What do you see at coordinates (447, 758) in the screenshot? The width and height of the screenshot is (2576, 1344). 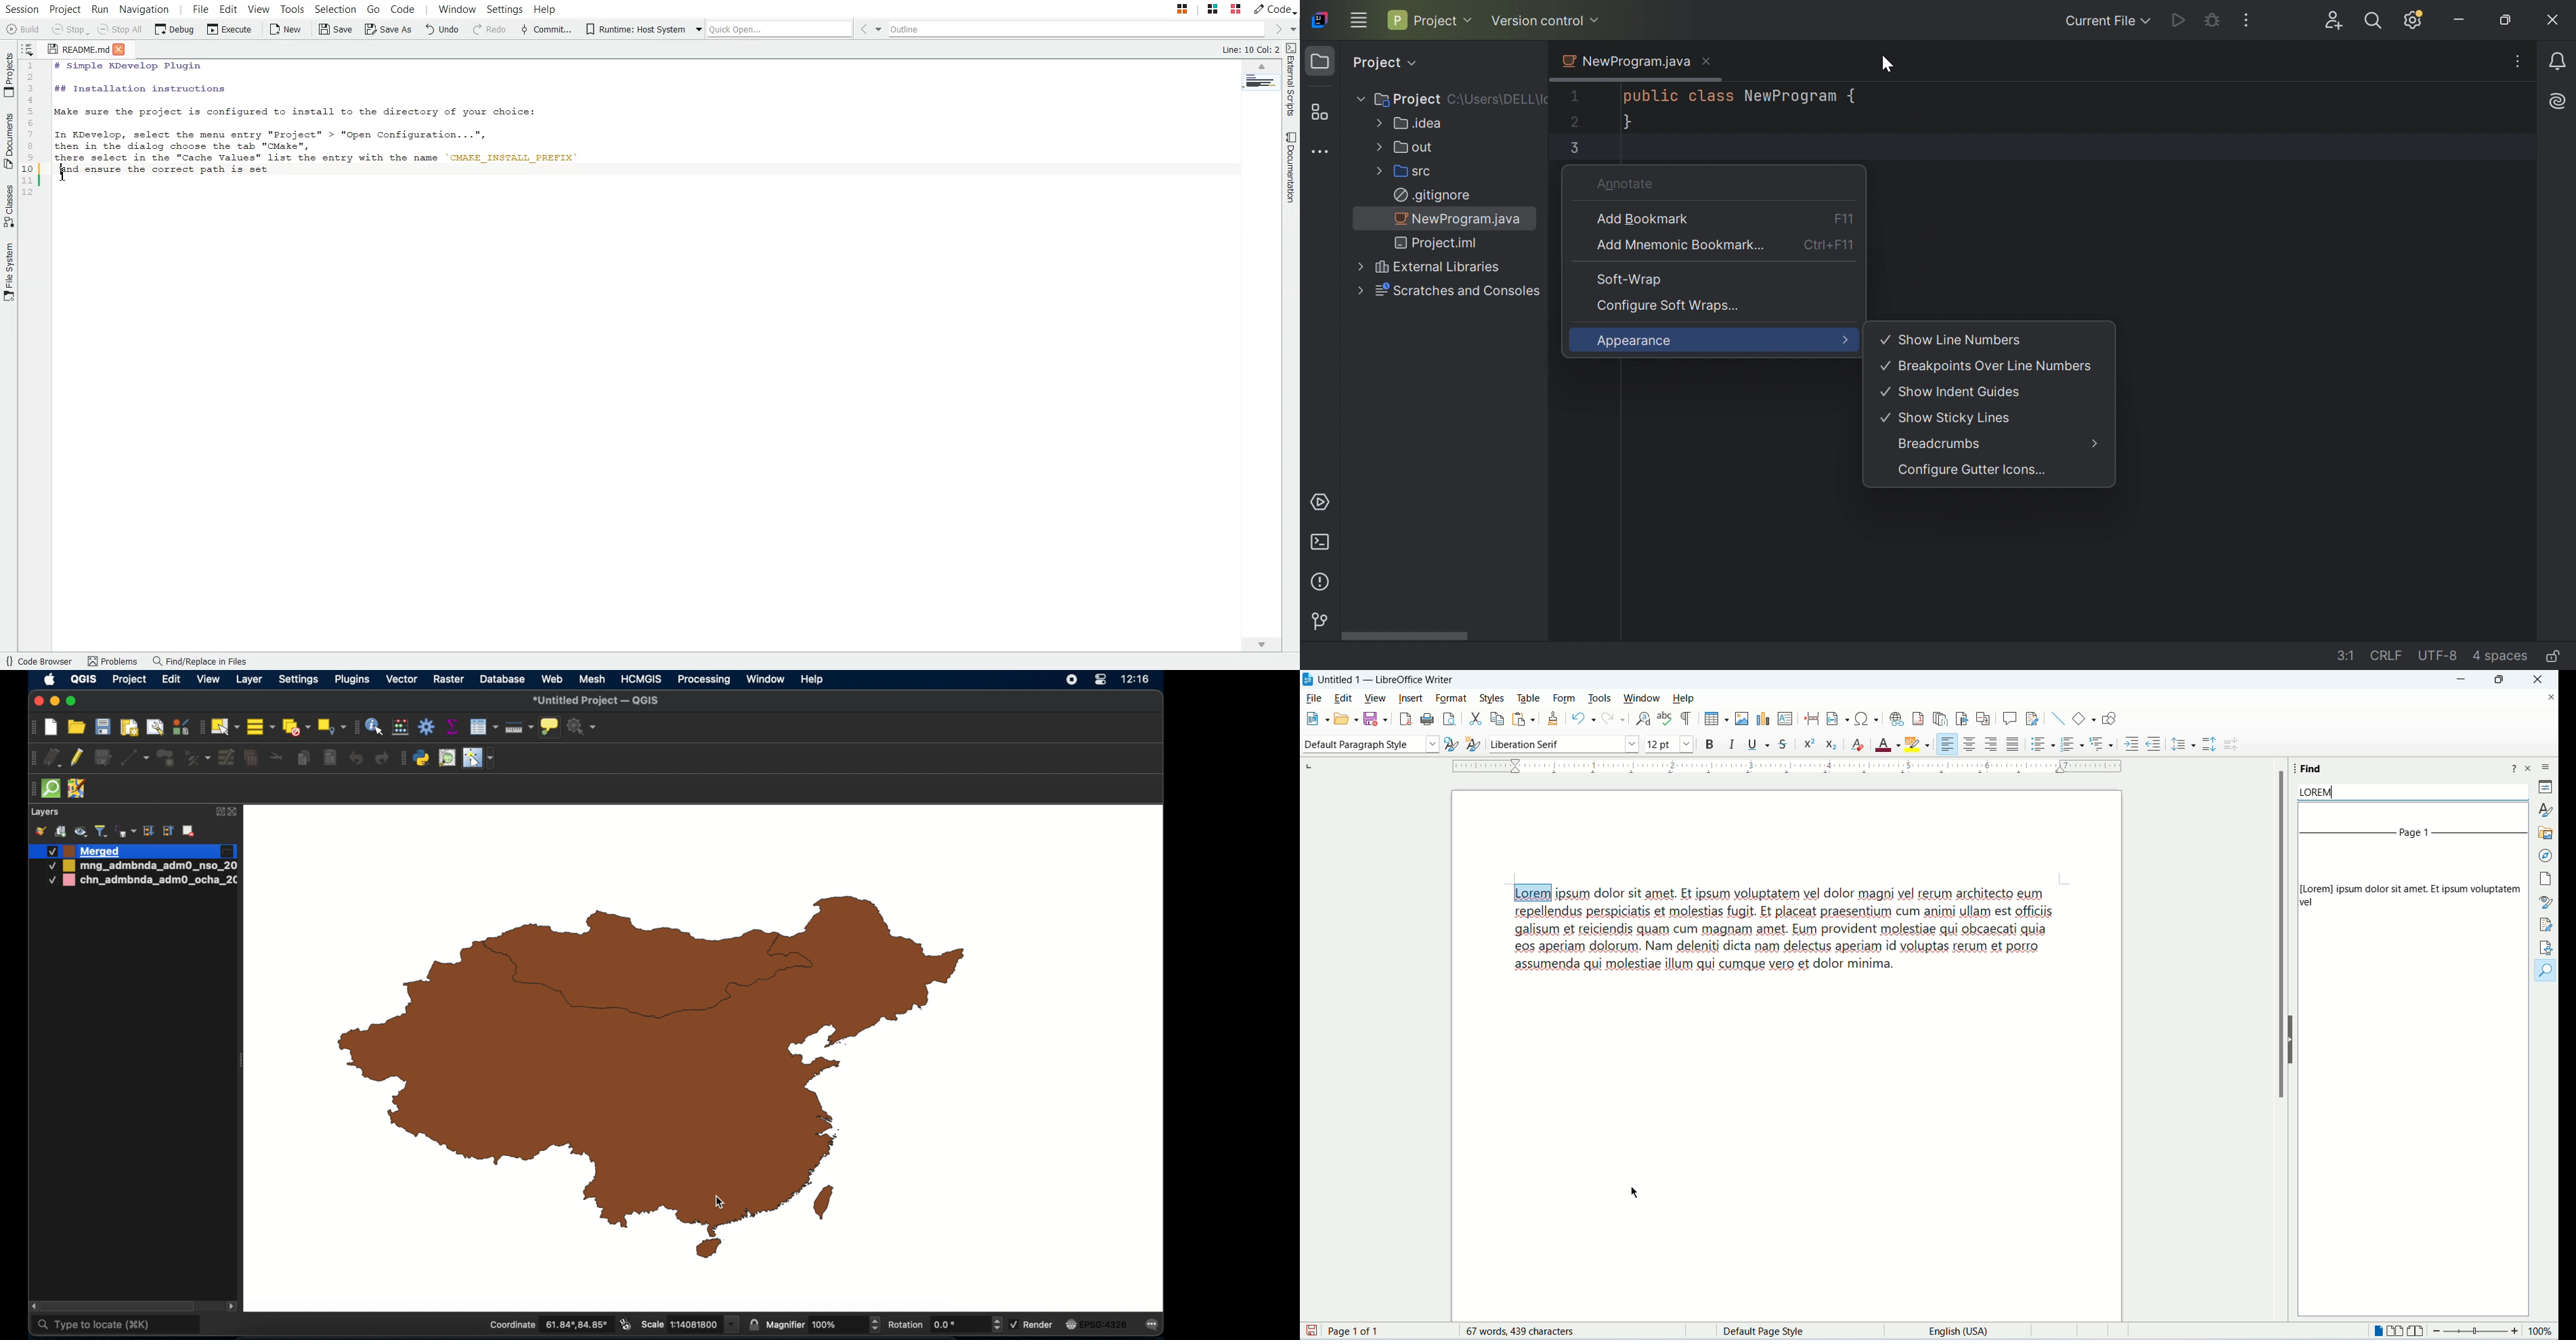 I see `osm place search` at bounding box center [447, 758].